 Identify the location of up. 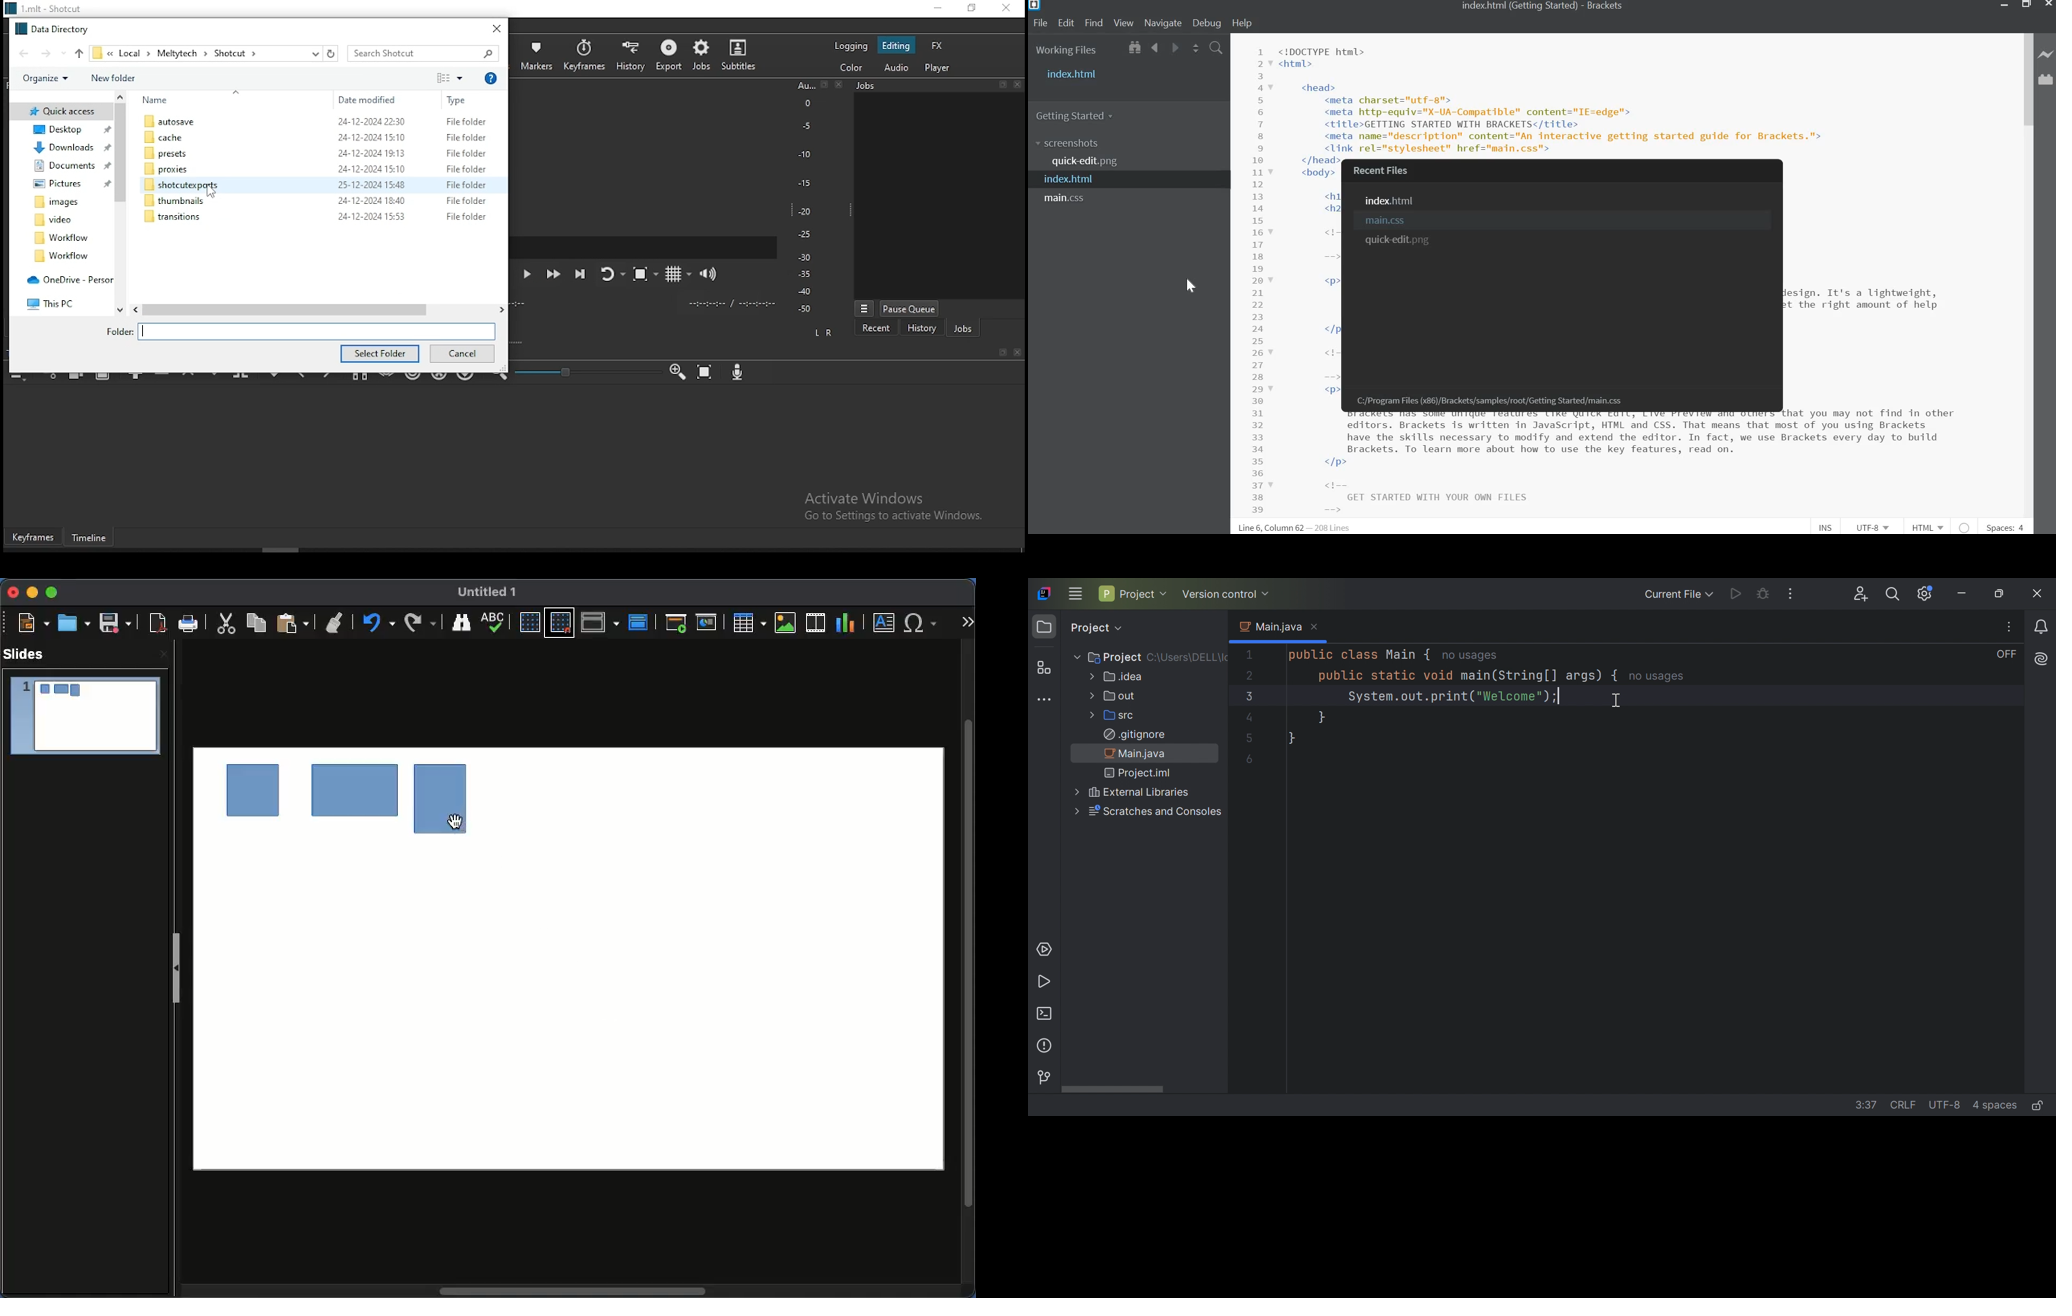
(79, 52).